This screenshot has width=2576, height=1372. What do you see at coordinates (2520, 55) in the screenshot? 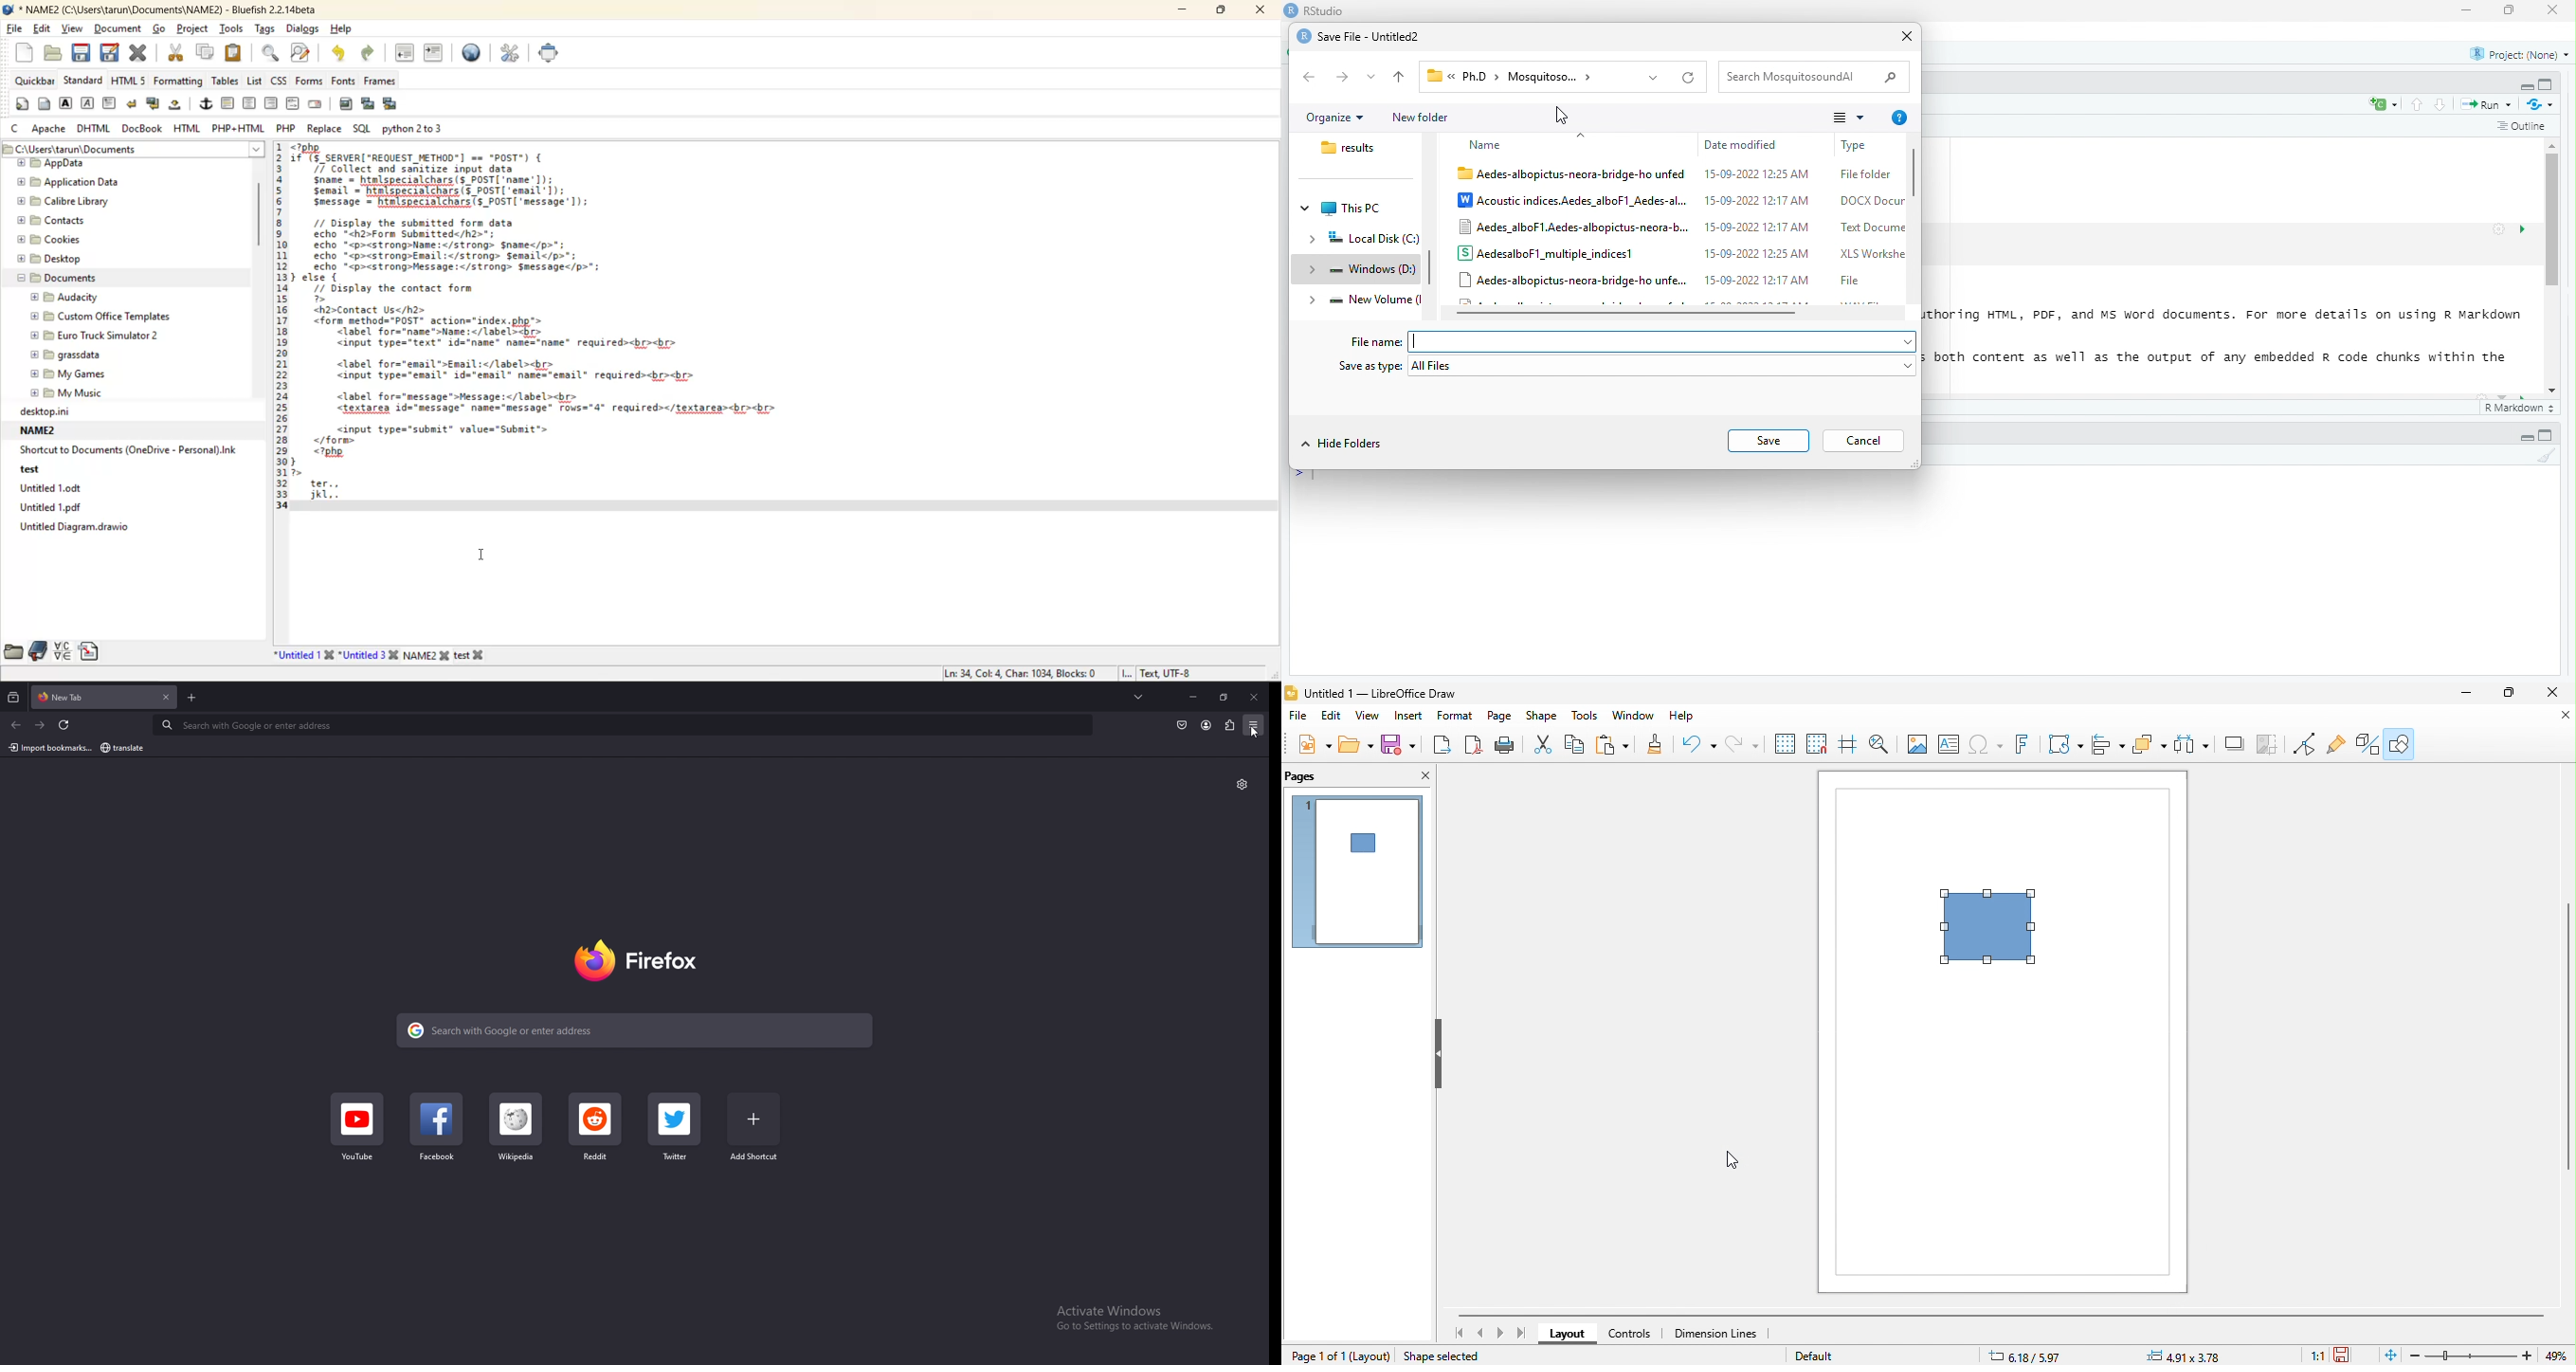
I see `Project: (None)` at bounding box center [2520, 55].